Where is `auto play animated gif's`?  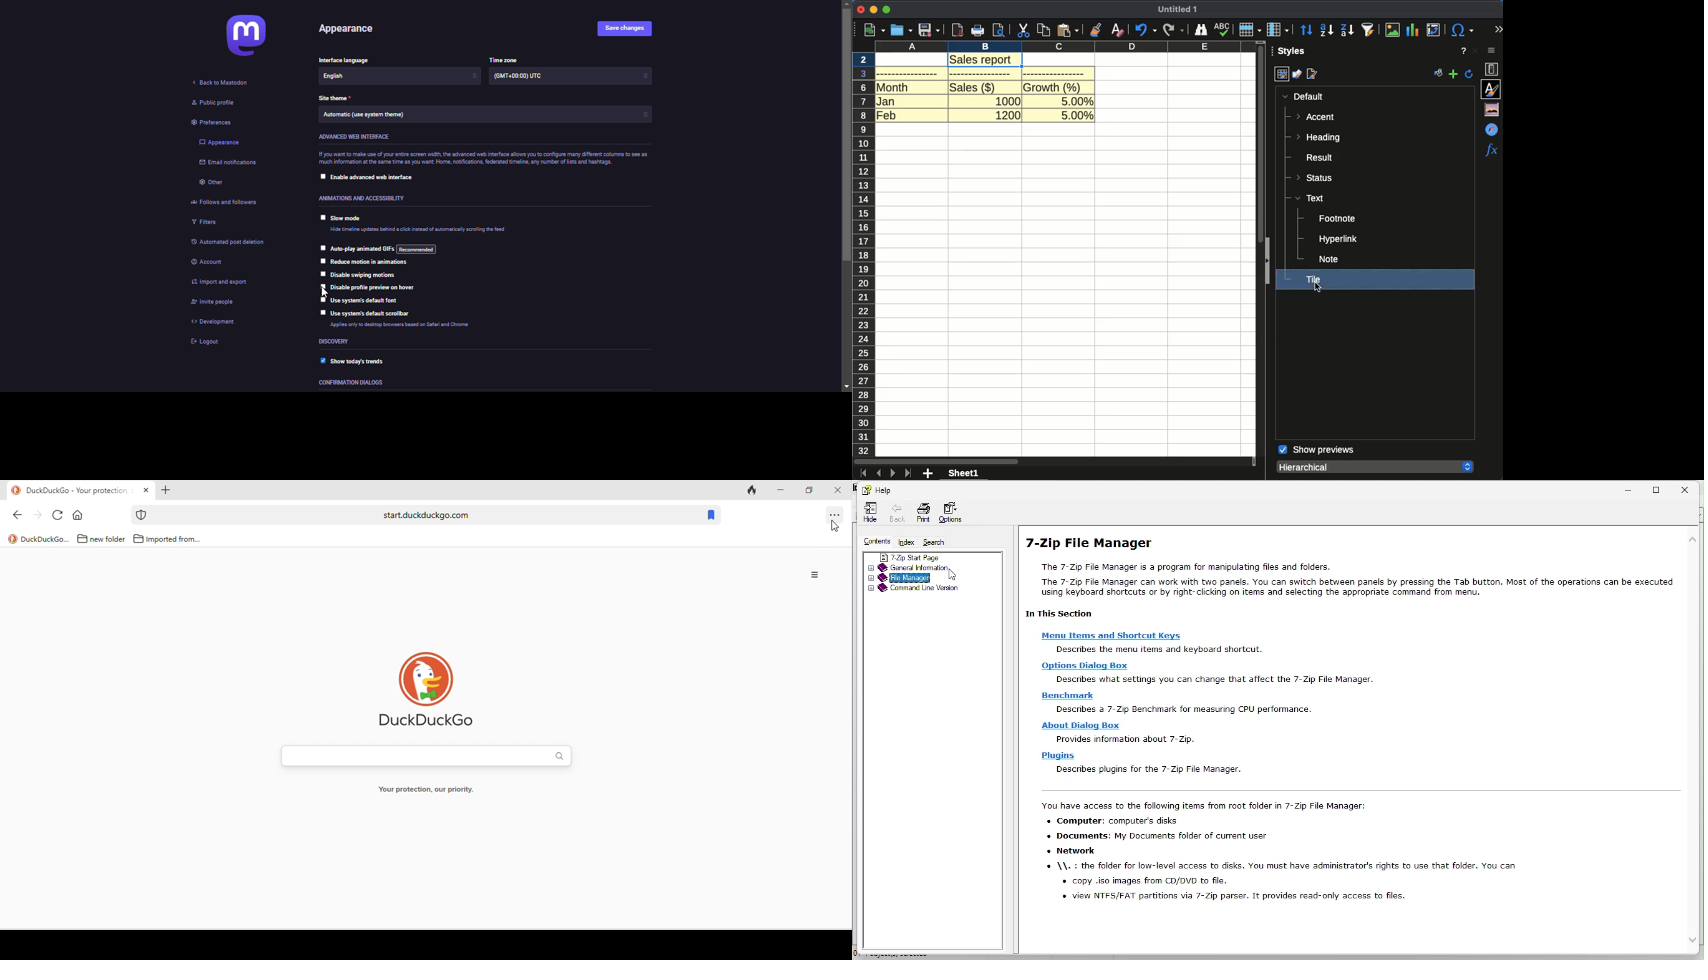 auto play animated gif's is located at coordinates (381, 249).